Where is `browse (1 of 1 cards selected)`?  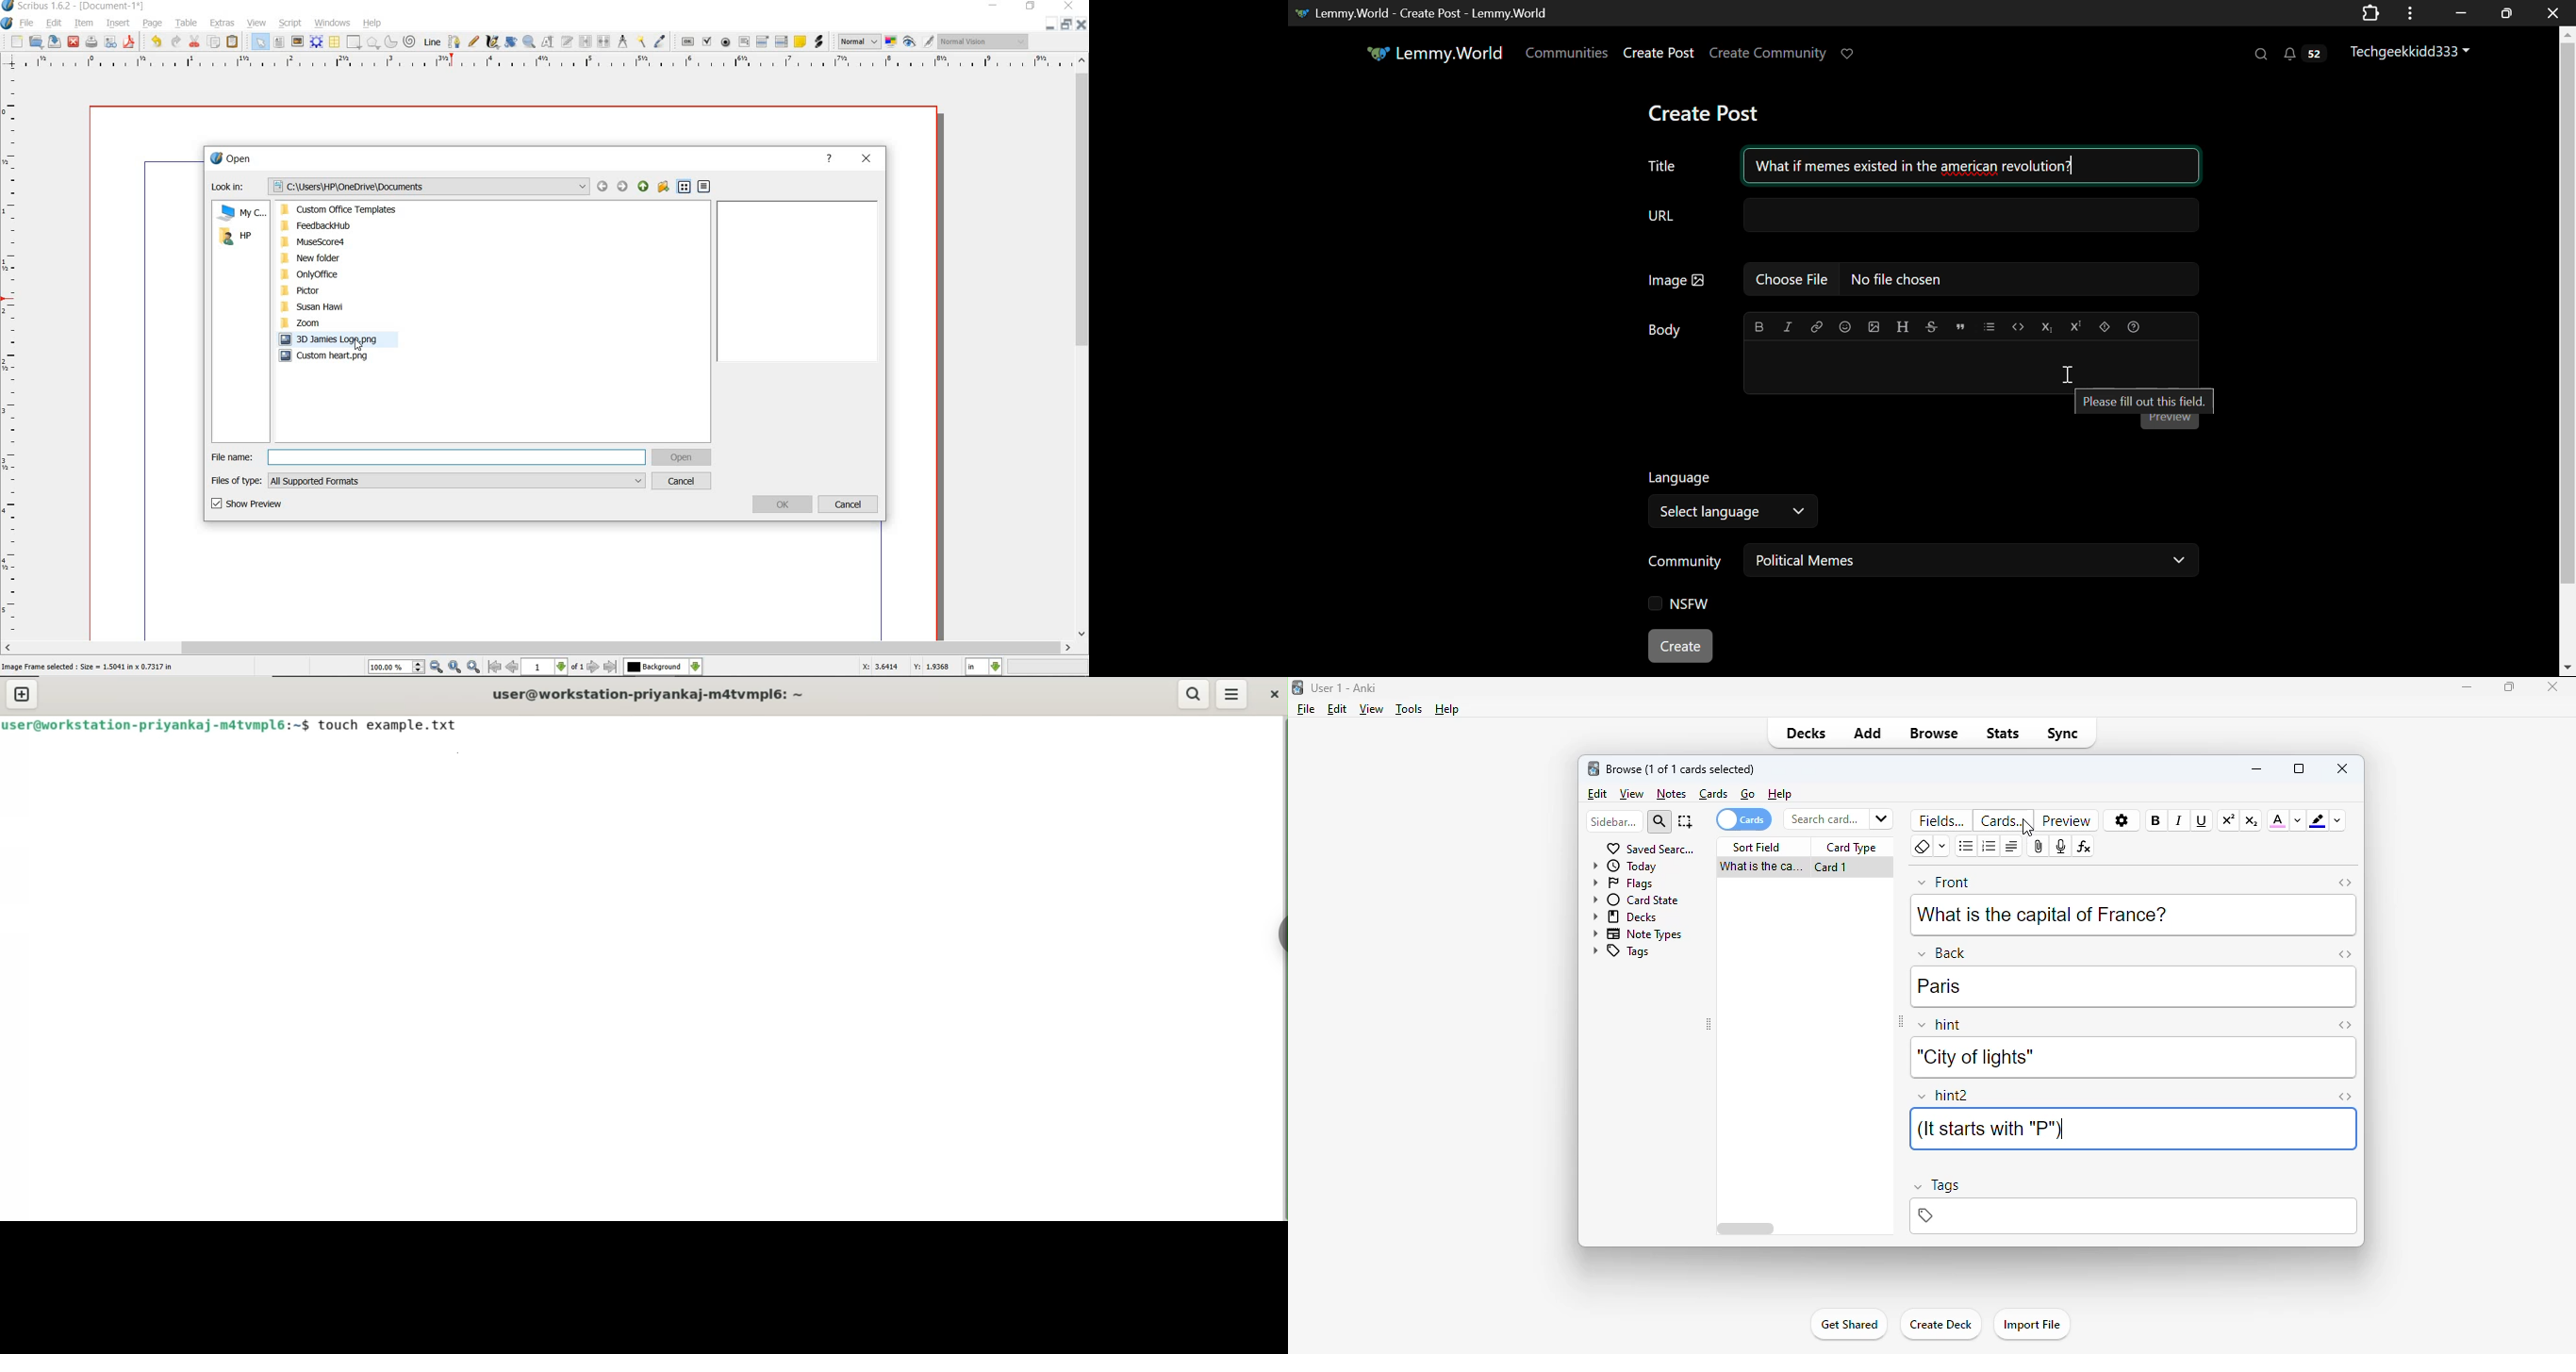
browse (1 of 1 cards selected) is located at coordinates (1681, 768).